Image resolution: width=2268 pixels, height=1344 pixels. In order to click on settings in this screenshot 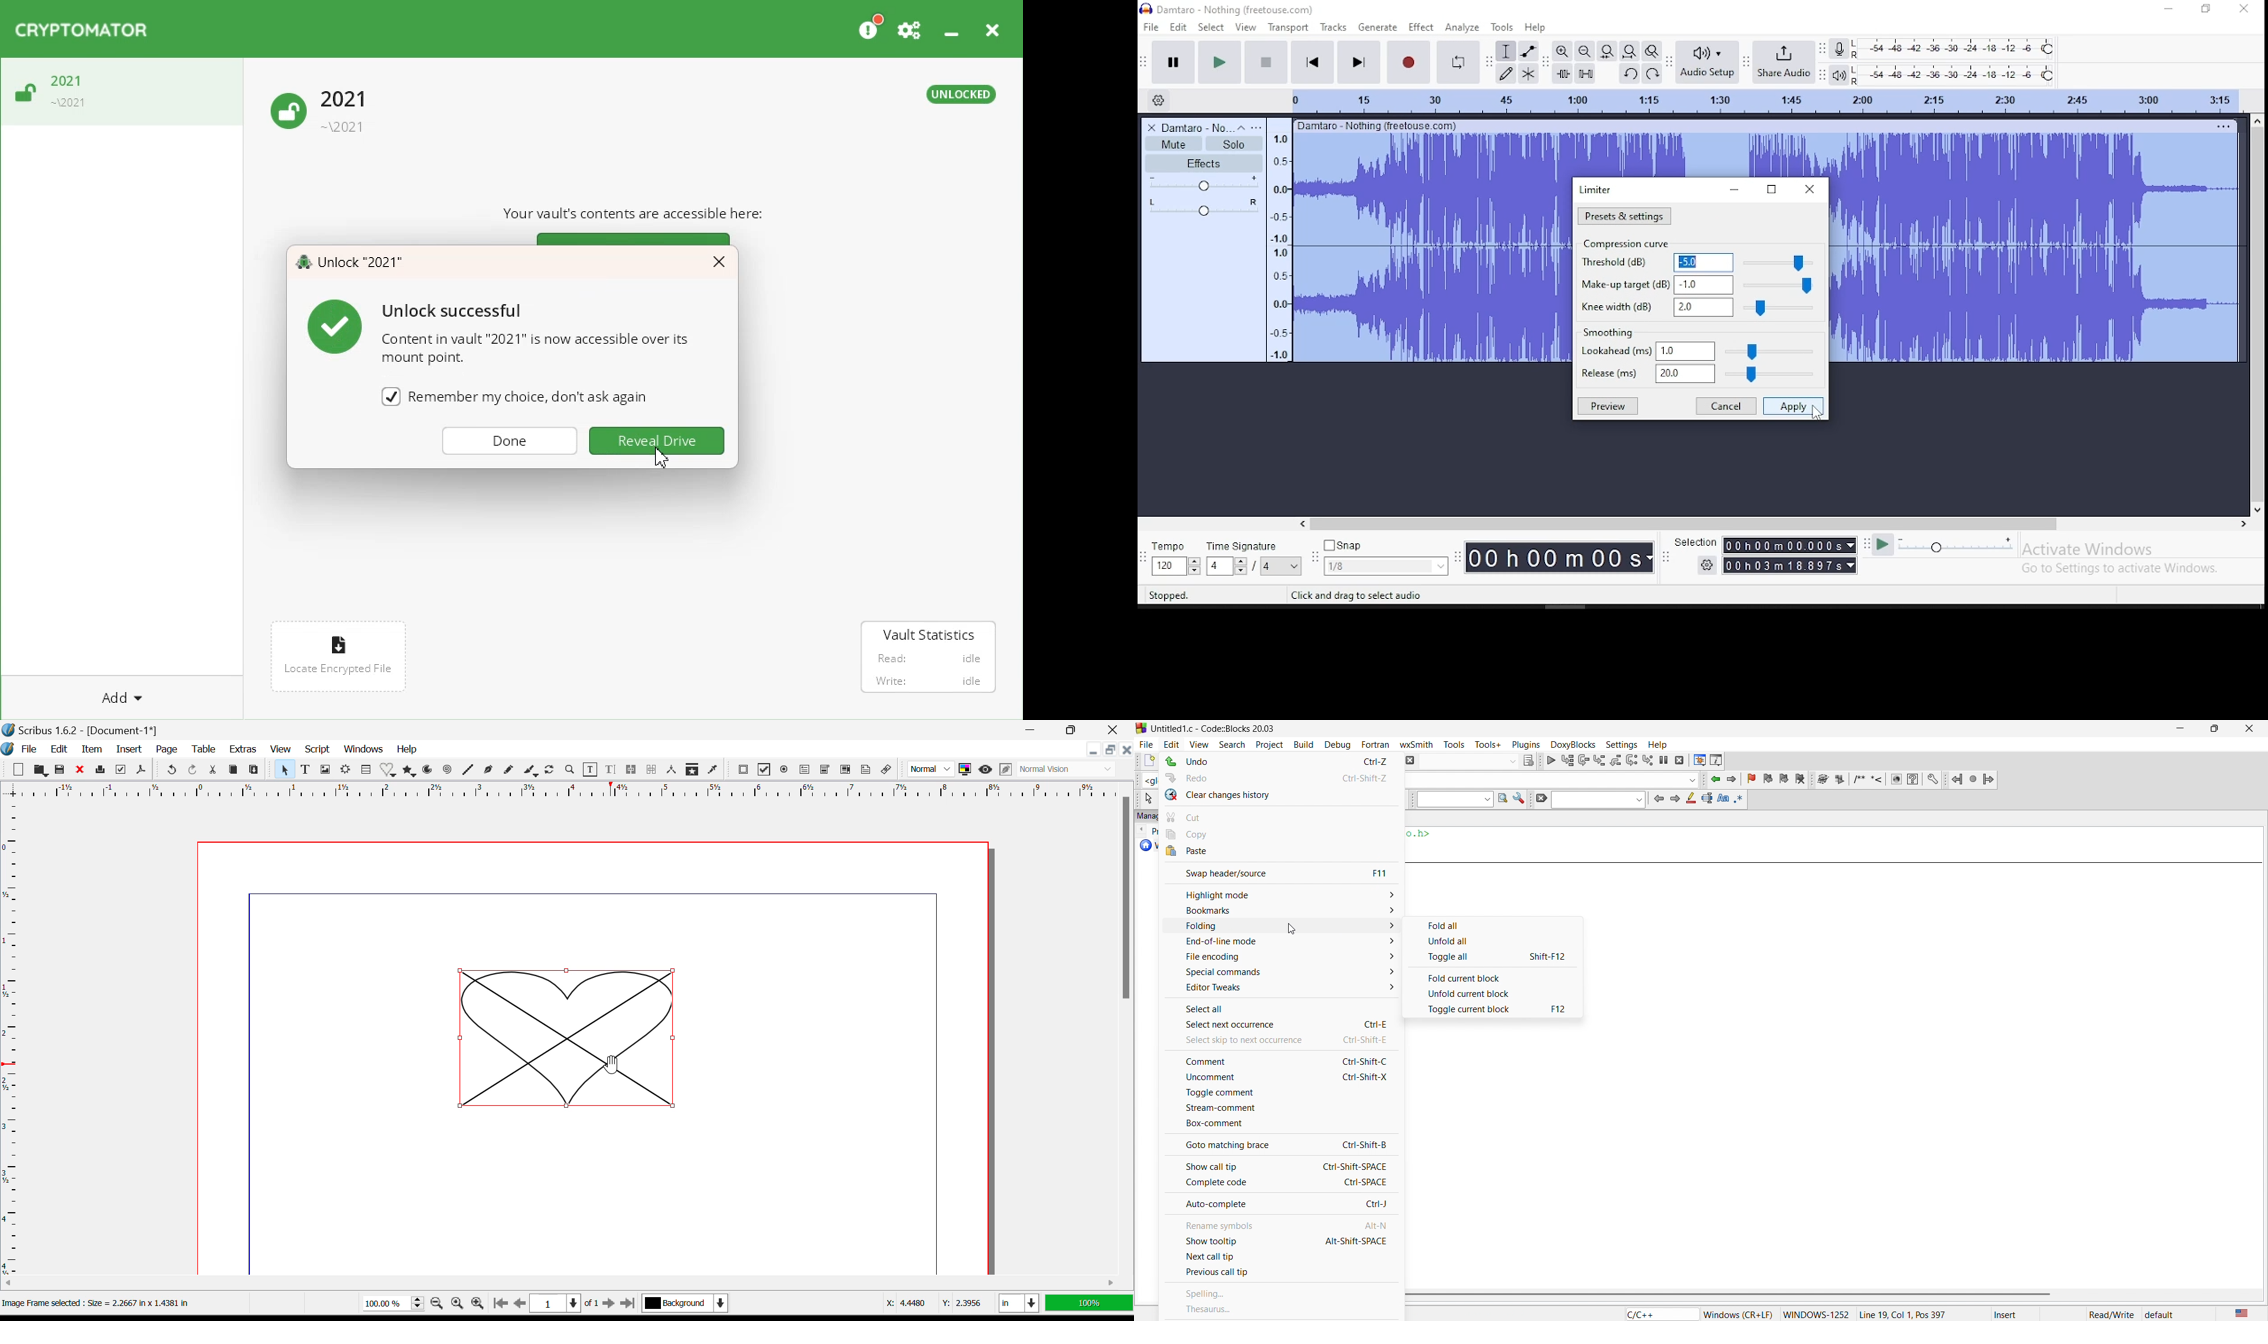, I will do `click(1706, 567)`.